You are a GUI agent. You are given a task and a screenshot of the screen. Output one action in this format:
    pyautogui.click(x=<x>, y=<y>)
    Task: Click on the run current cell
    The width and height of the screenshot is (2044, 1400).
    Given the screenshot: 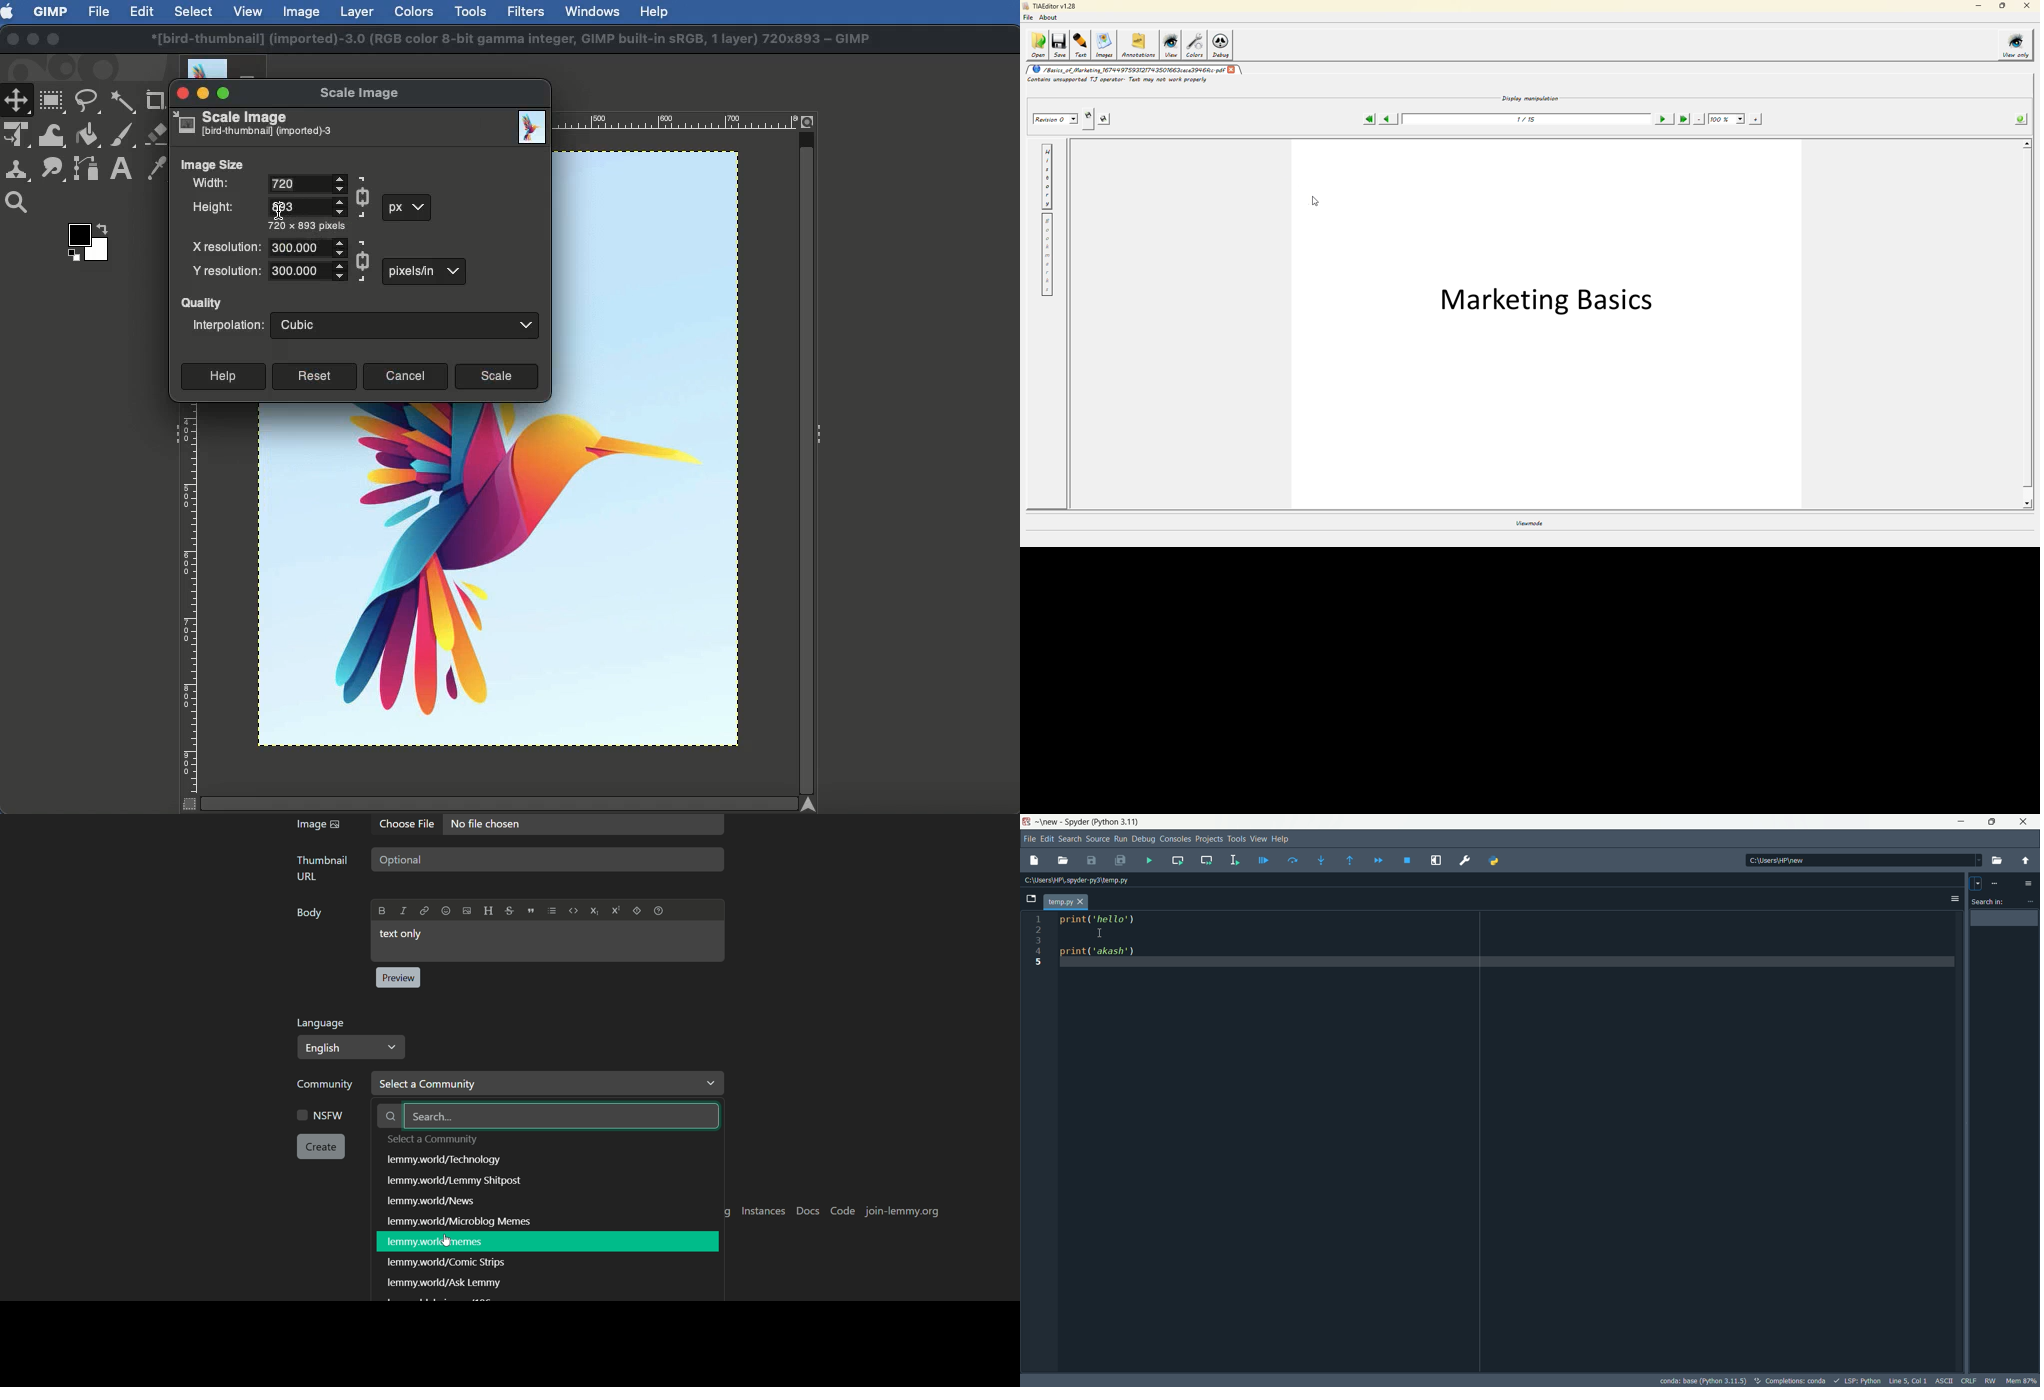 What is the action you would take?
    pyautogui.click(x=1178, y=861)
    